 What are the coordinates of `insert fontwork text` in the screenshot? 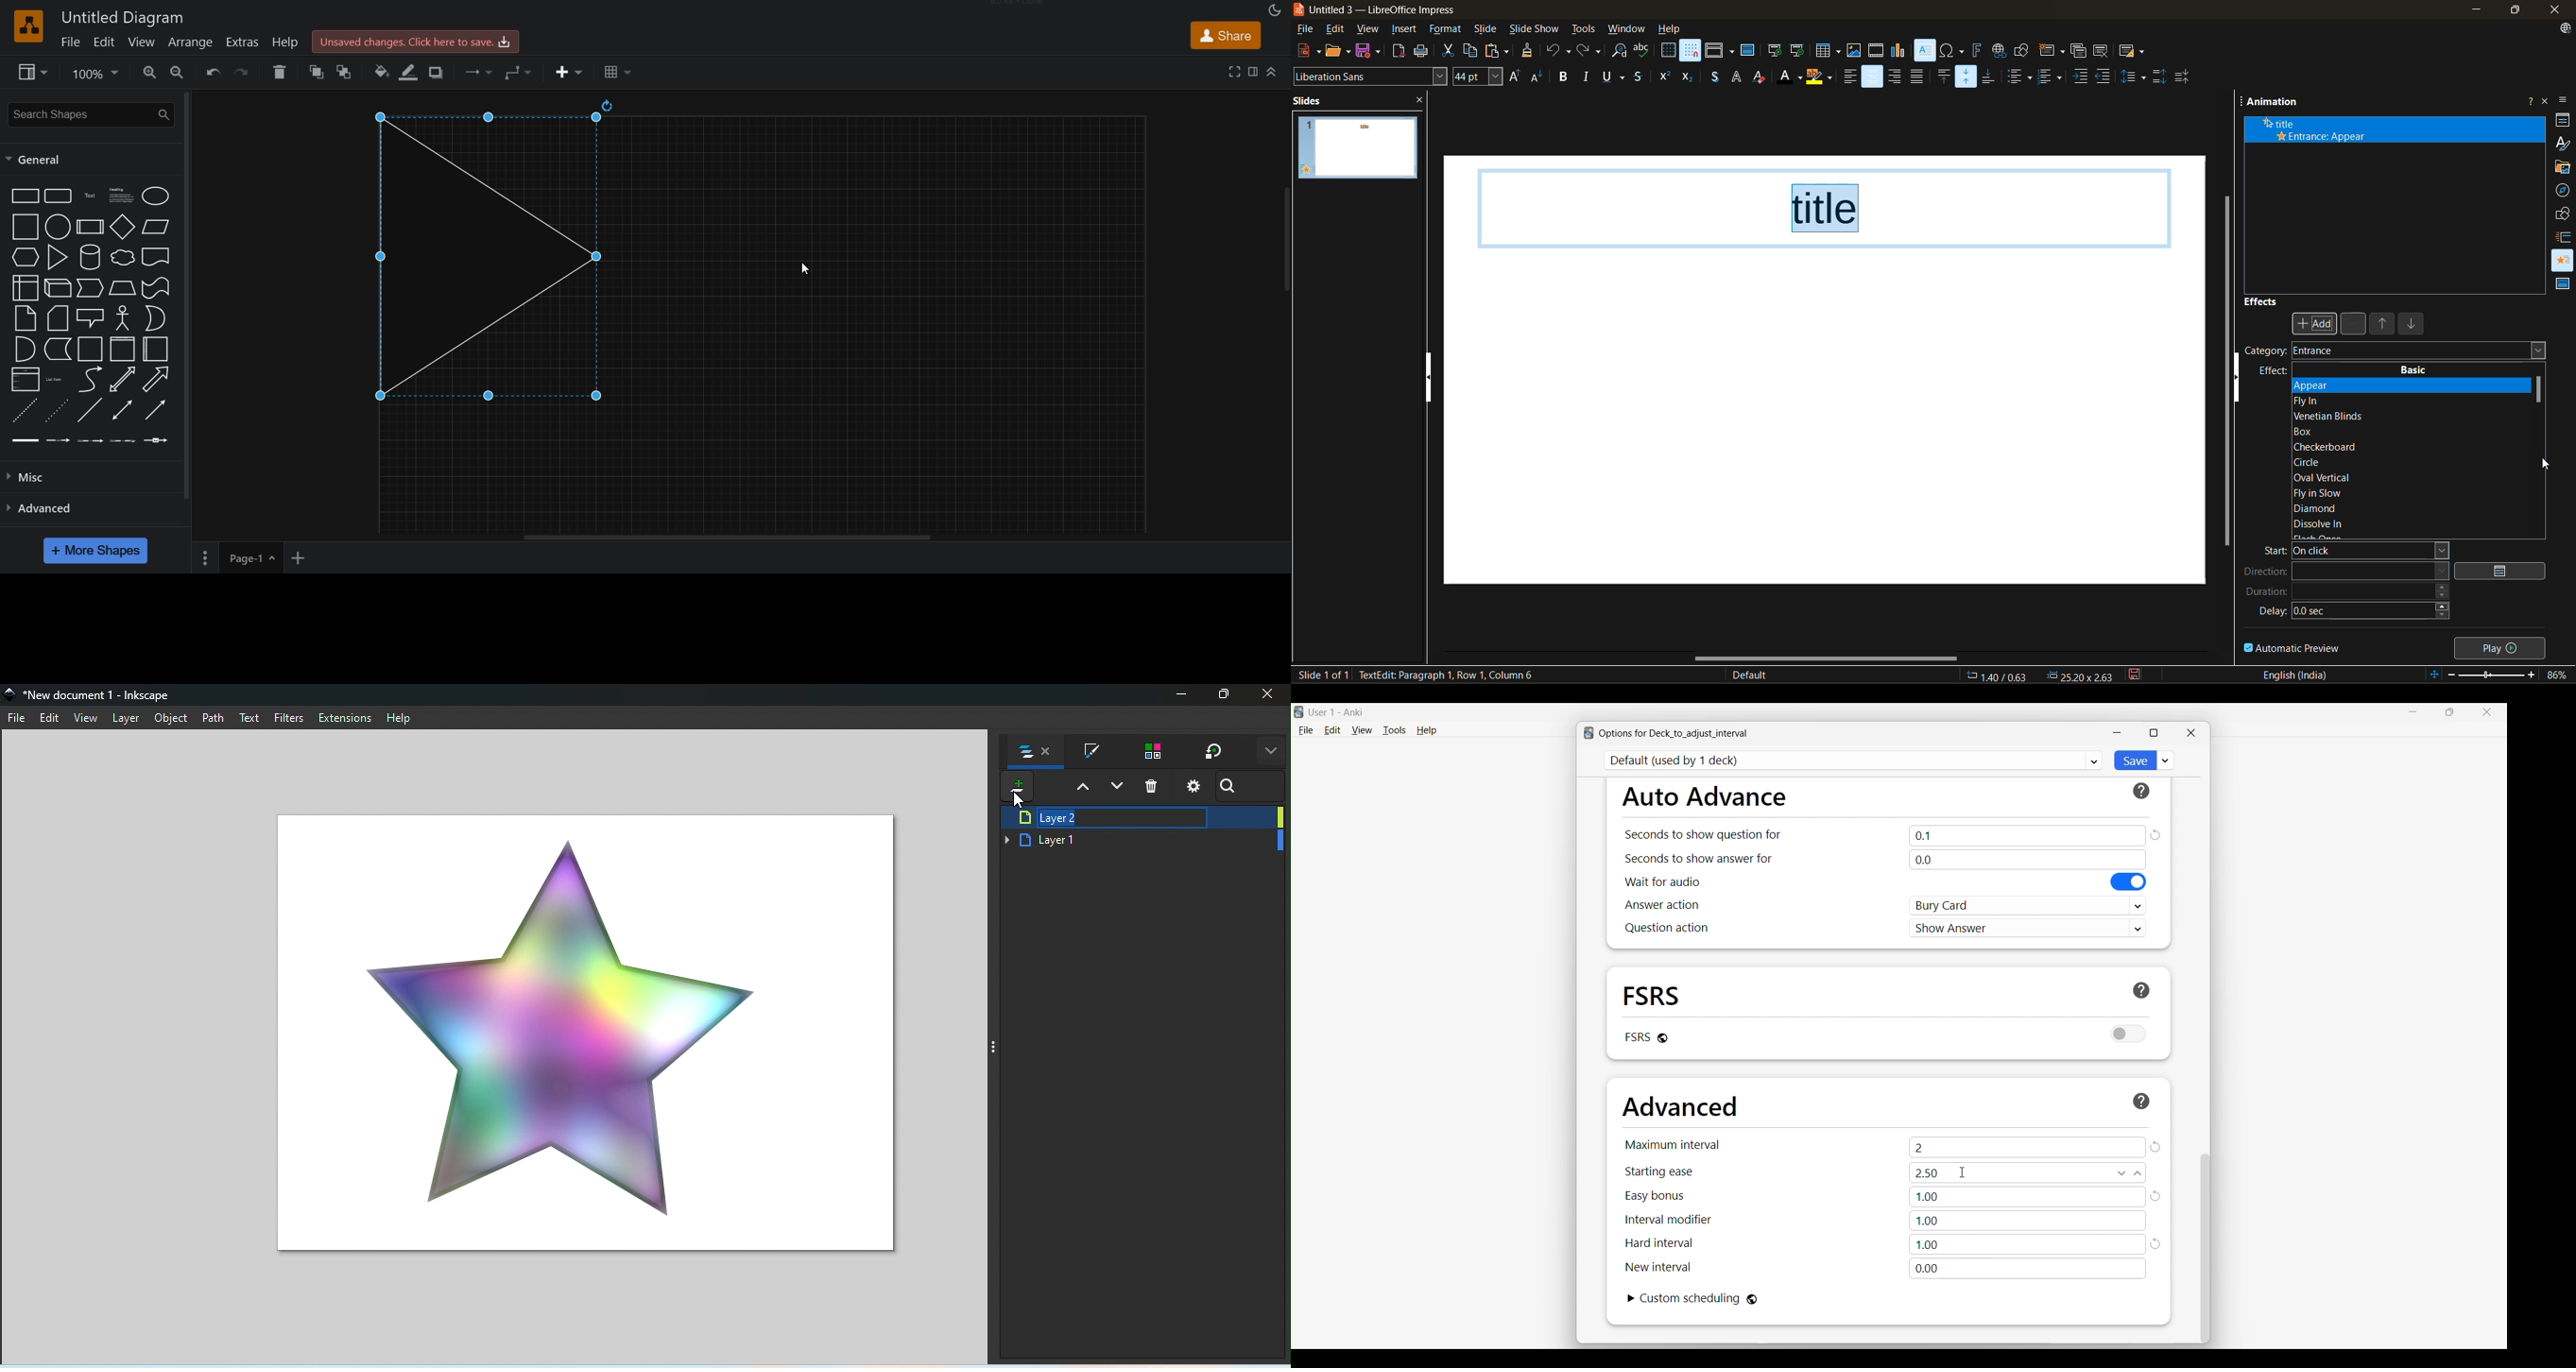 It's located at (1977, 50).